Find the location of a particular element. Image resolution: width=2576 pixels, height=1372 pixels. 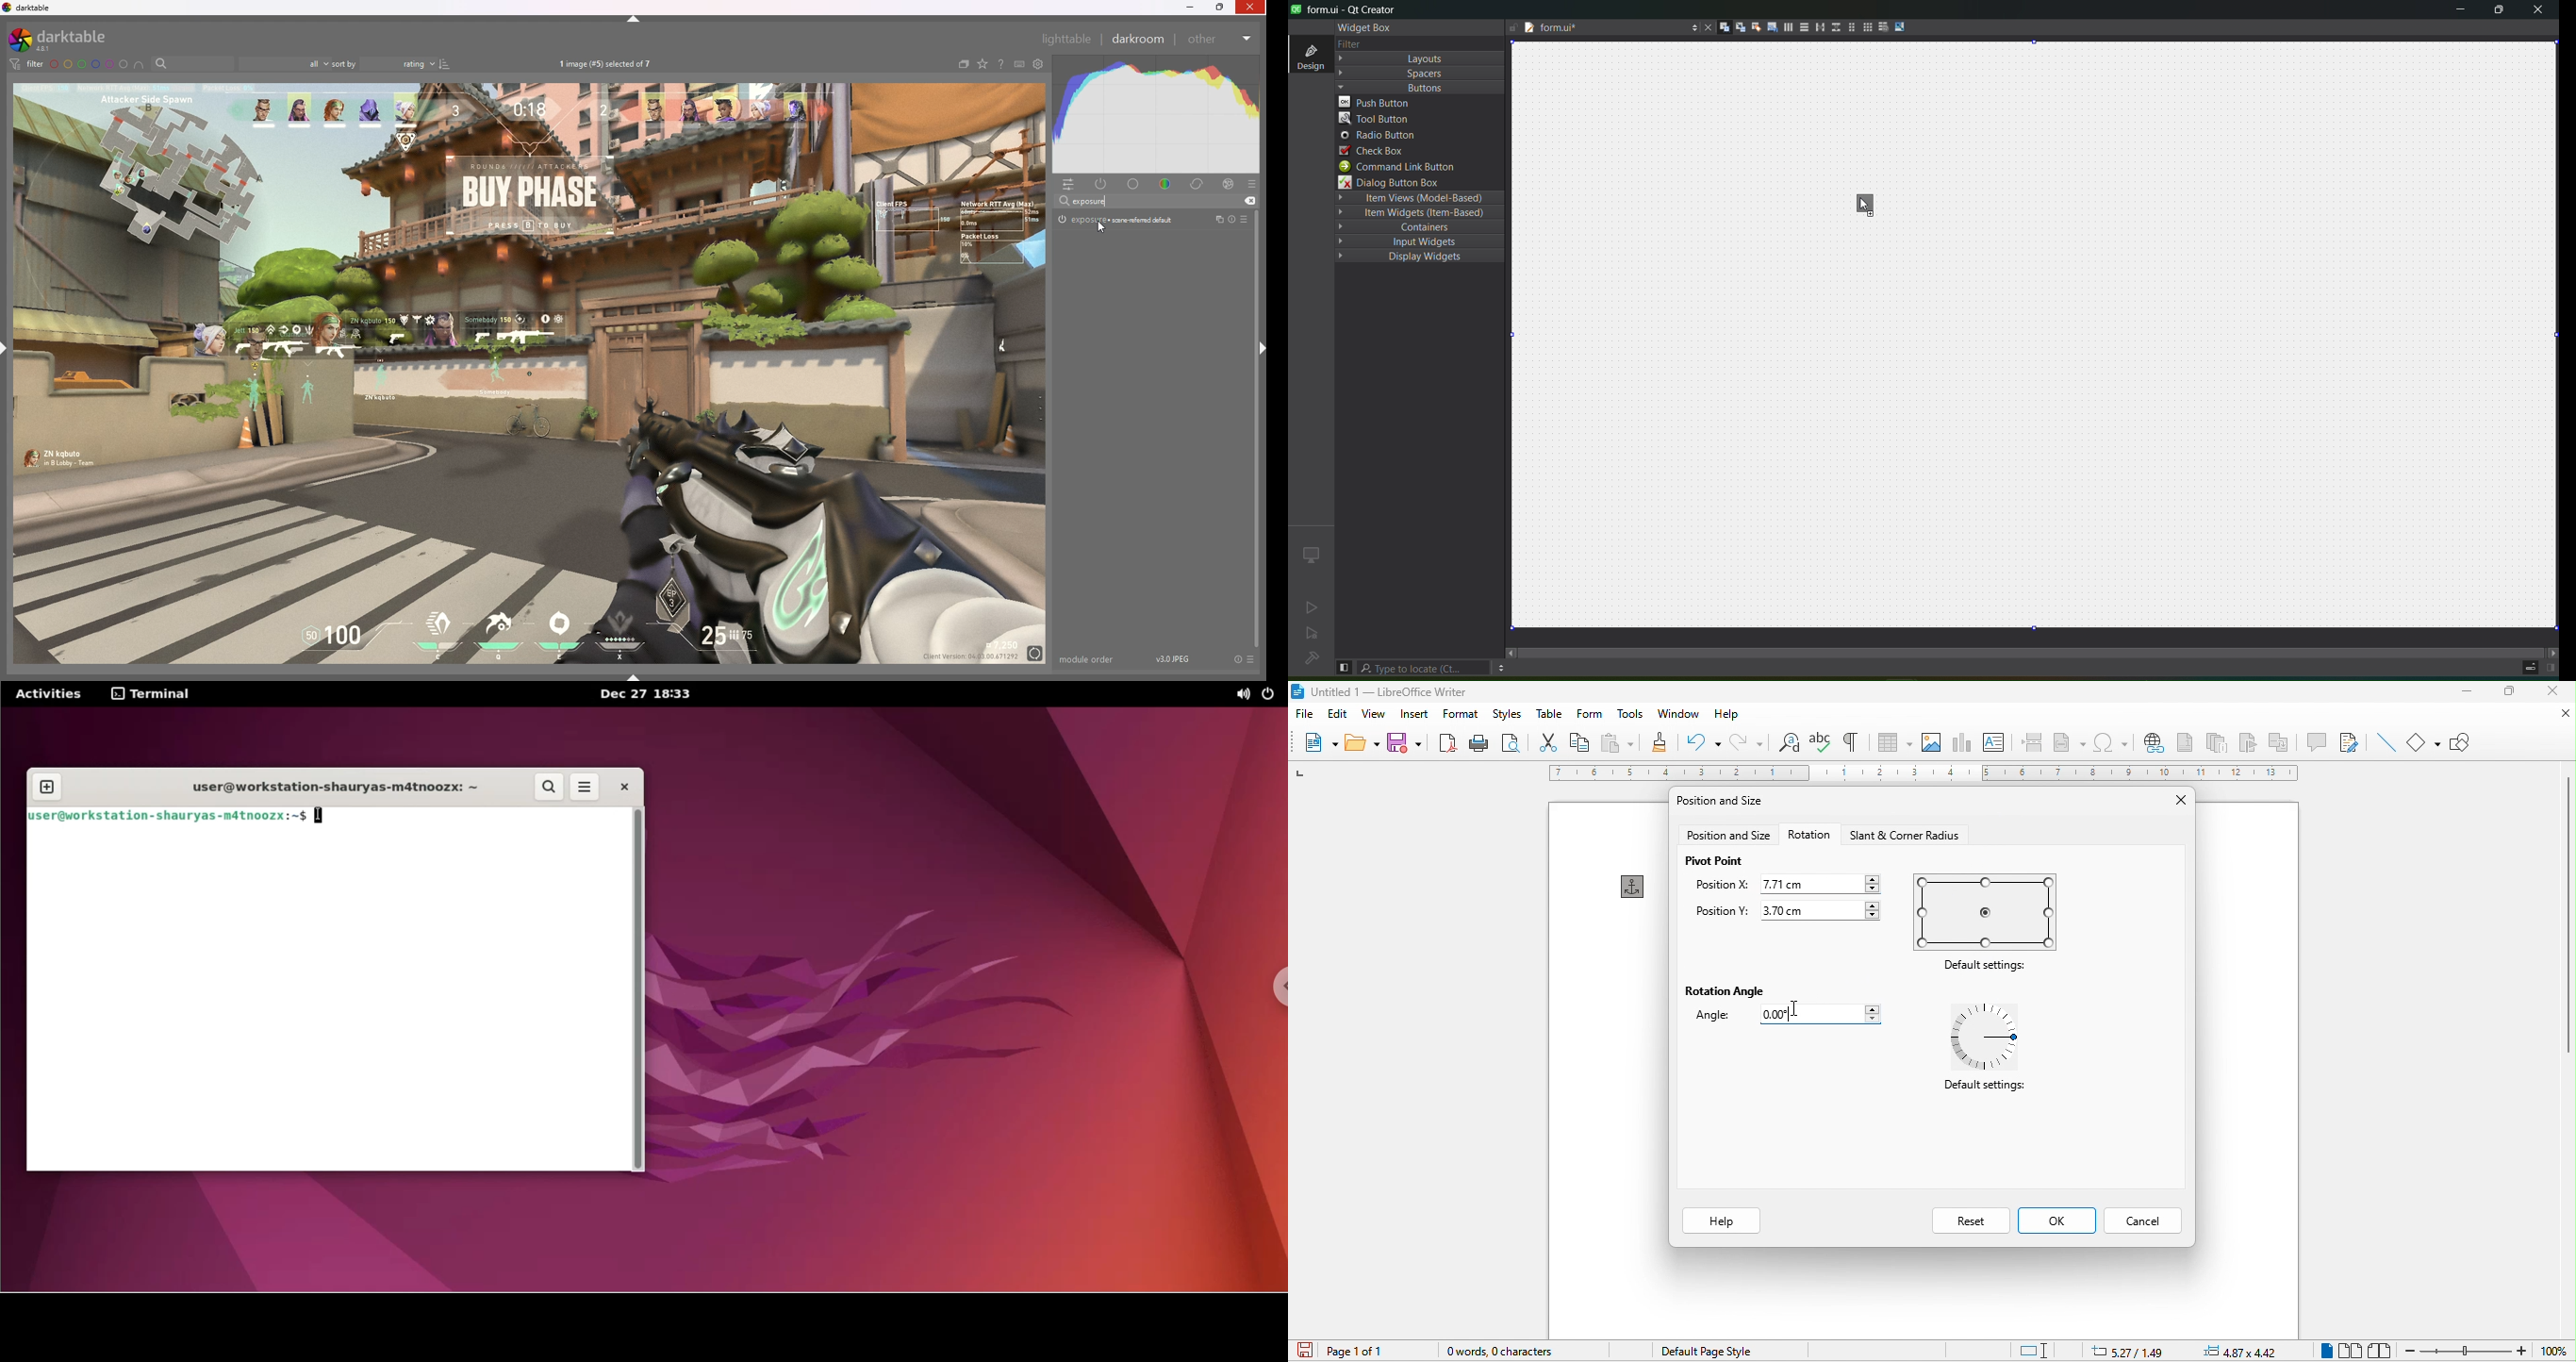

form is located at coordinates (1586, 715).